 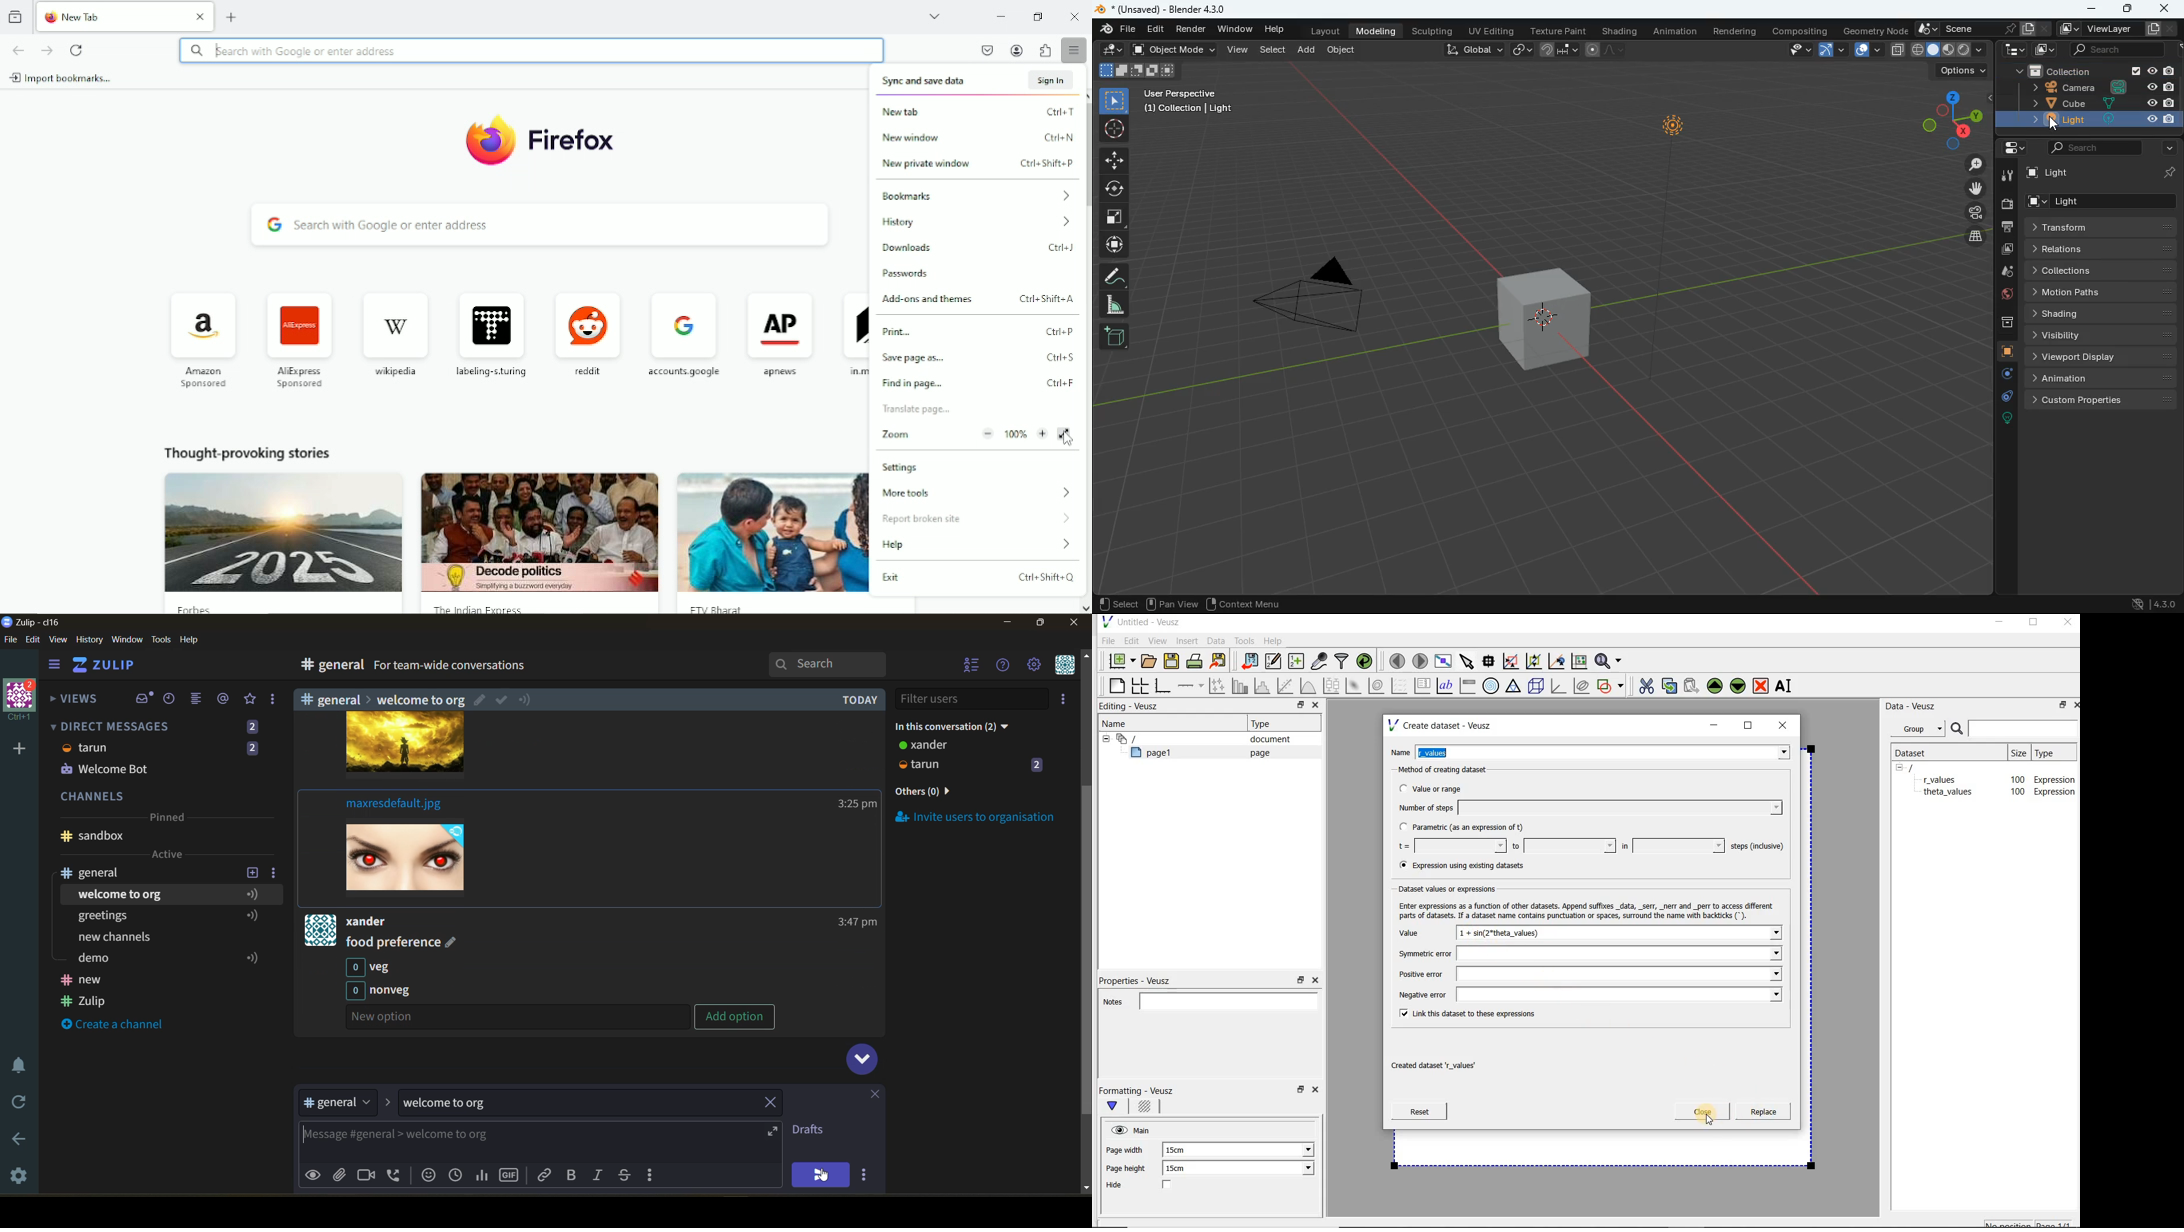 What do you see at coordinates (168, 855) in the screenshot?
I see `active` at bounding box center [168, 855].